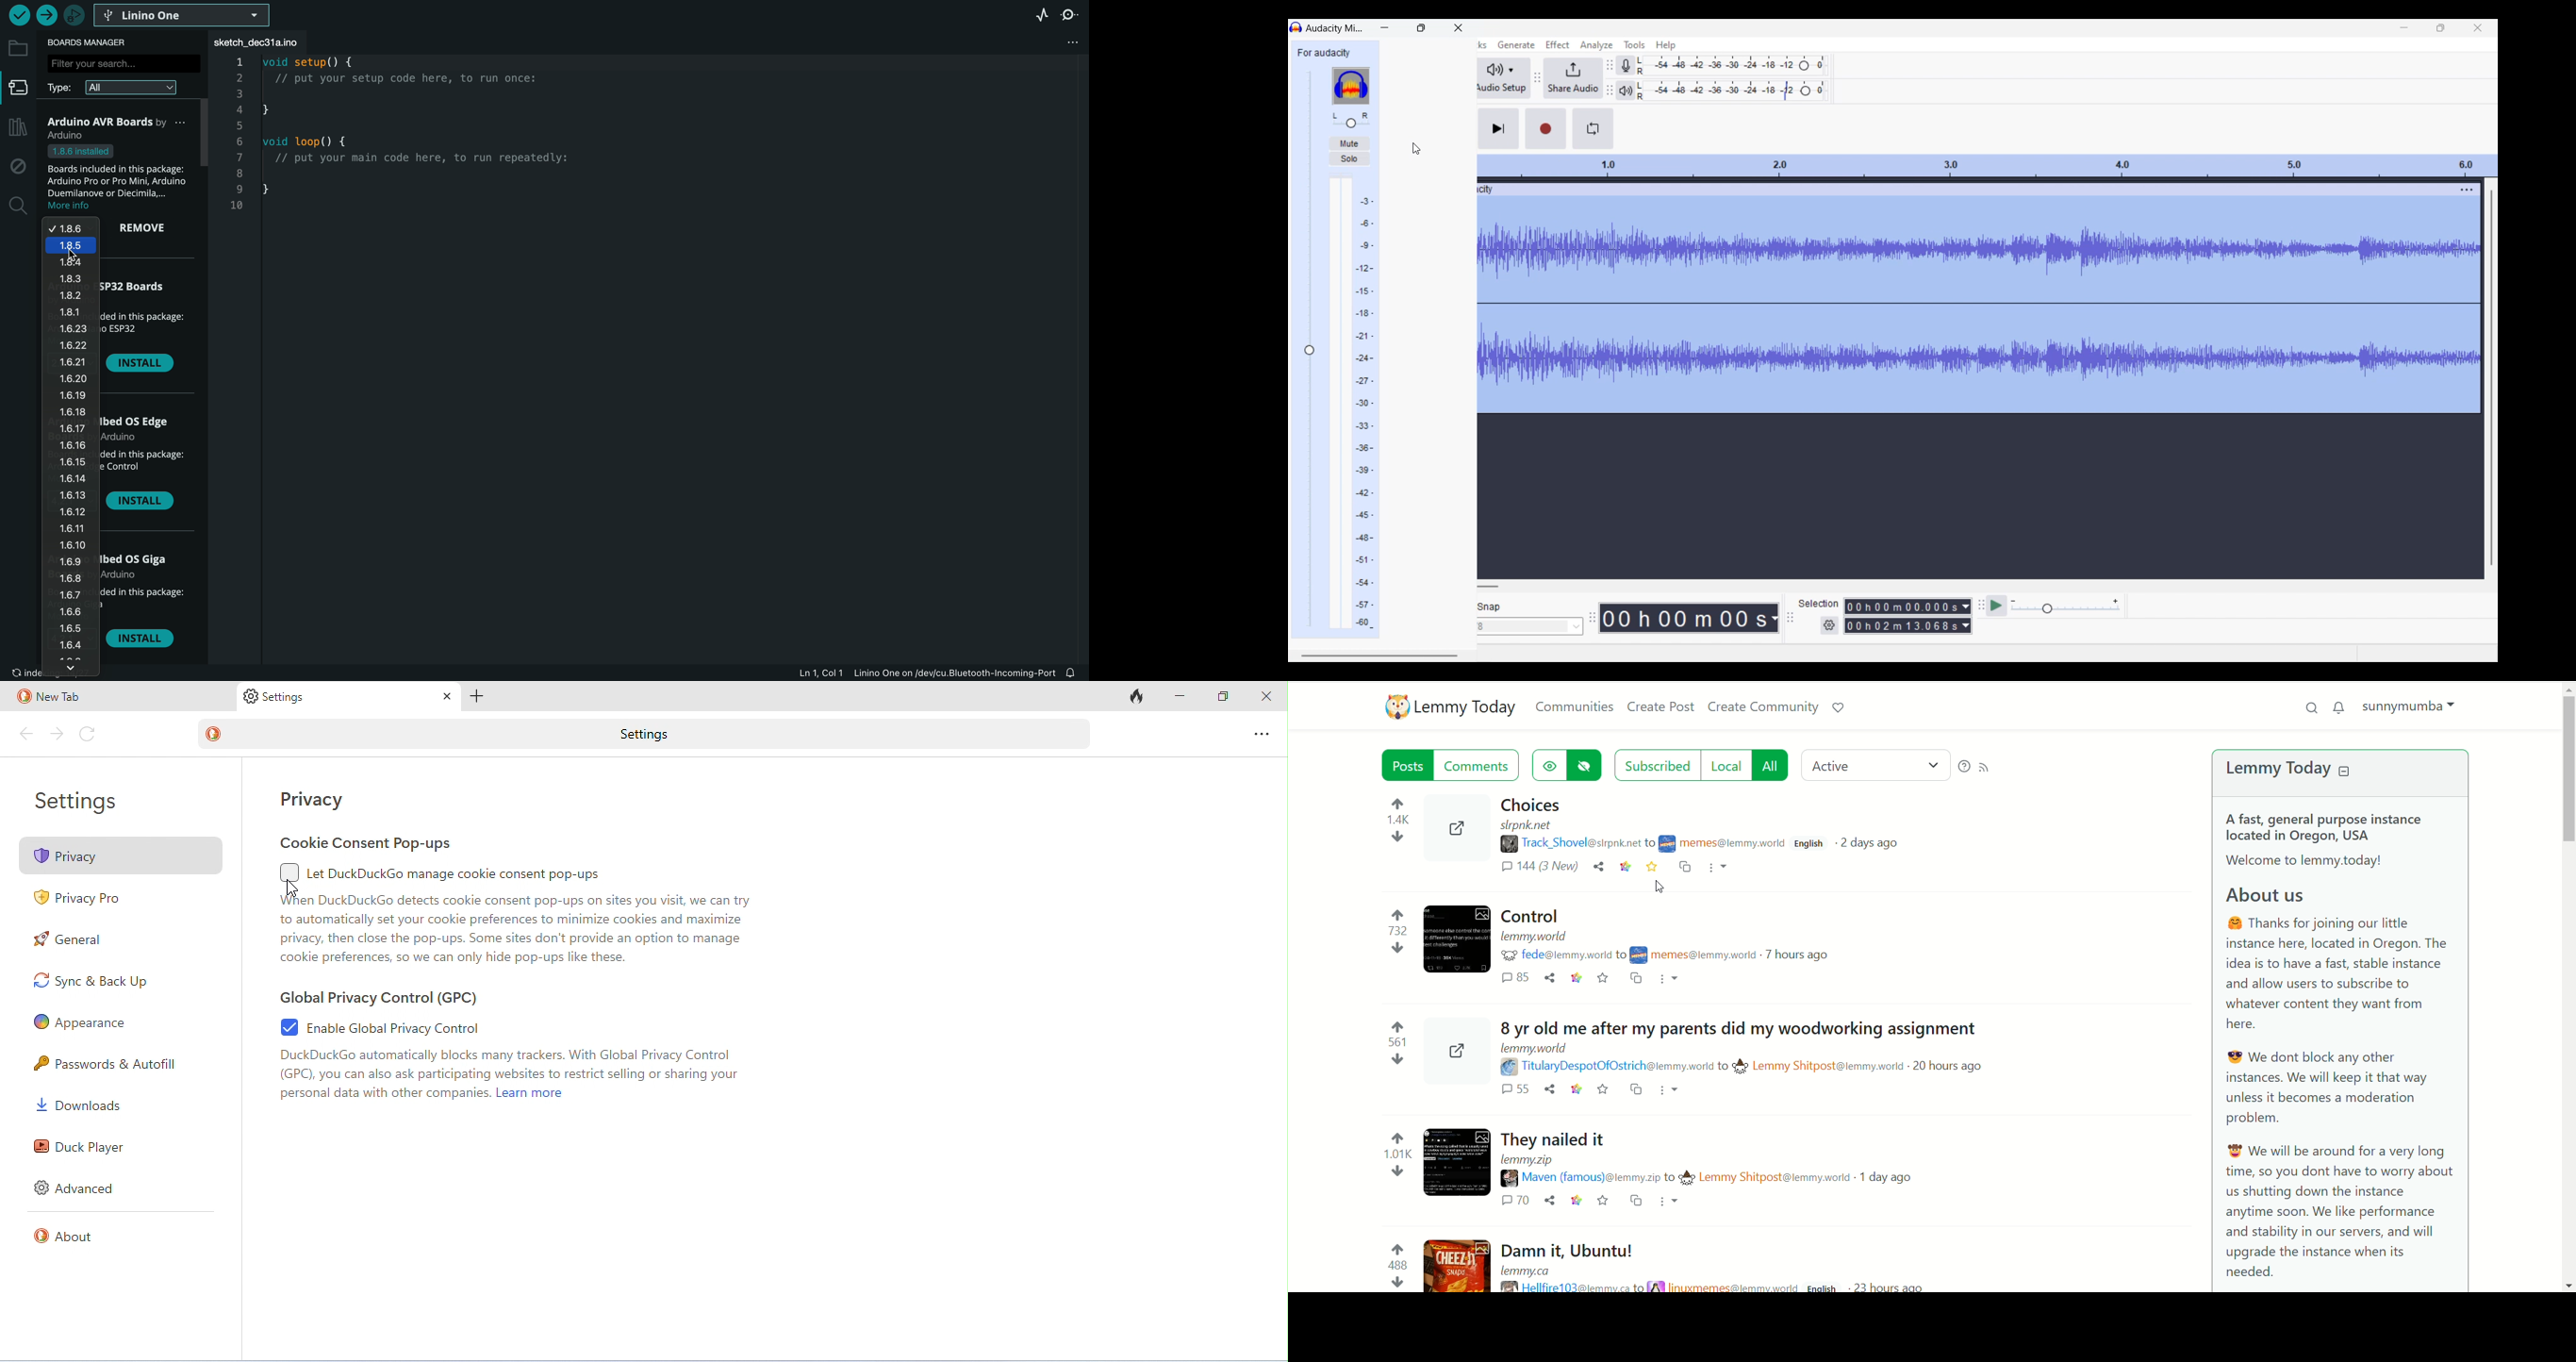 The height and width of the screenshot is (1372, 2576). I want to click on Skip/Select to end, so click(1499, 129).